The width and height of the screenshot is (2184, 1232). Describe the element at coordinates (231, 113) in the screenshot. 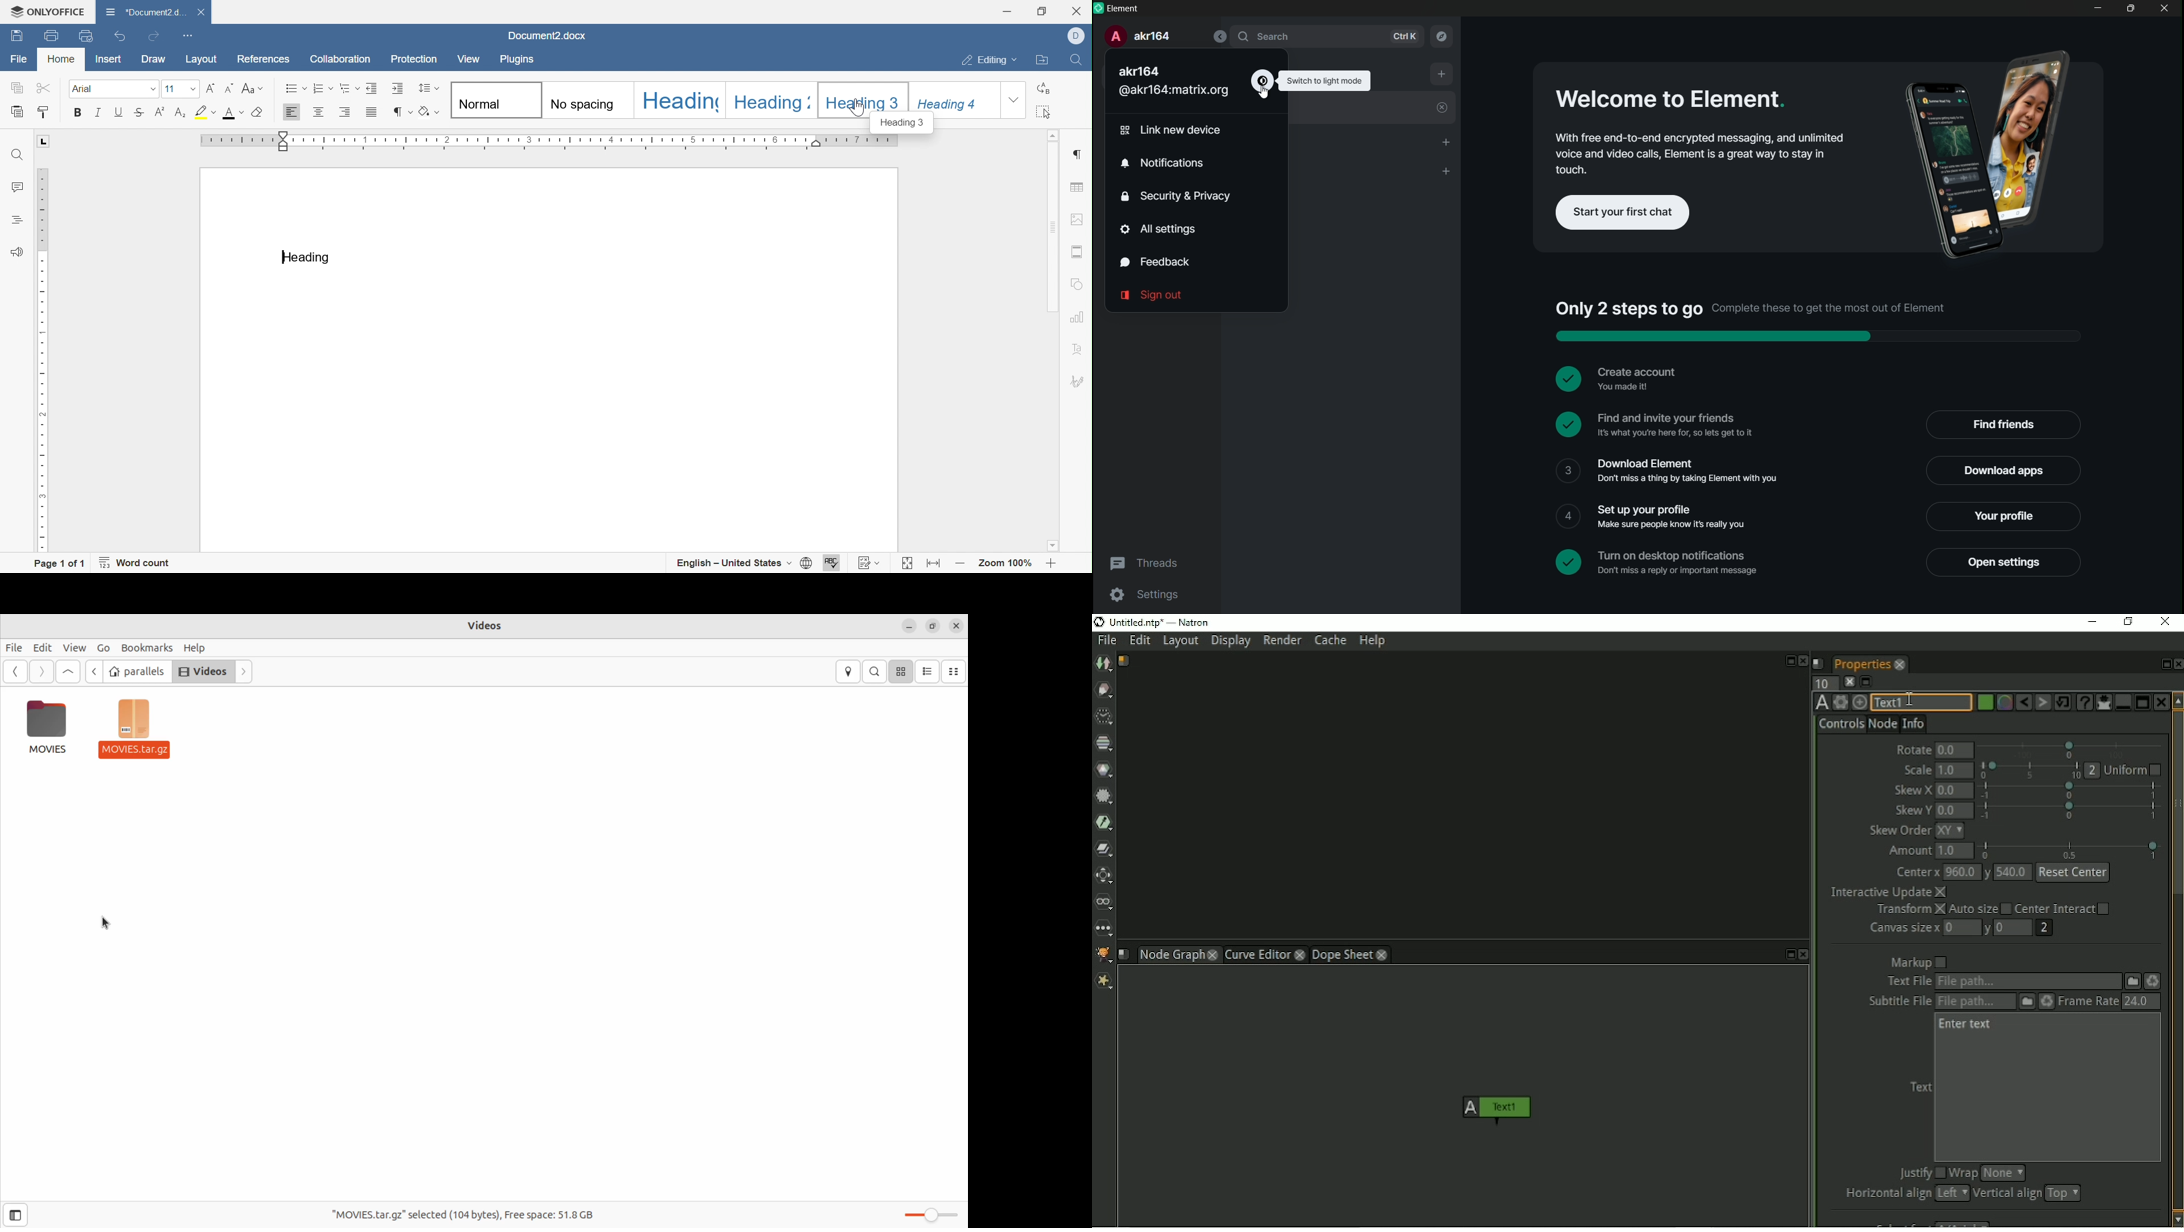

I see `Font color` at that location.